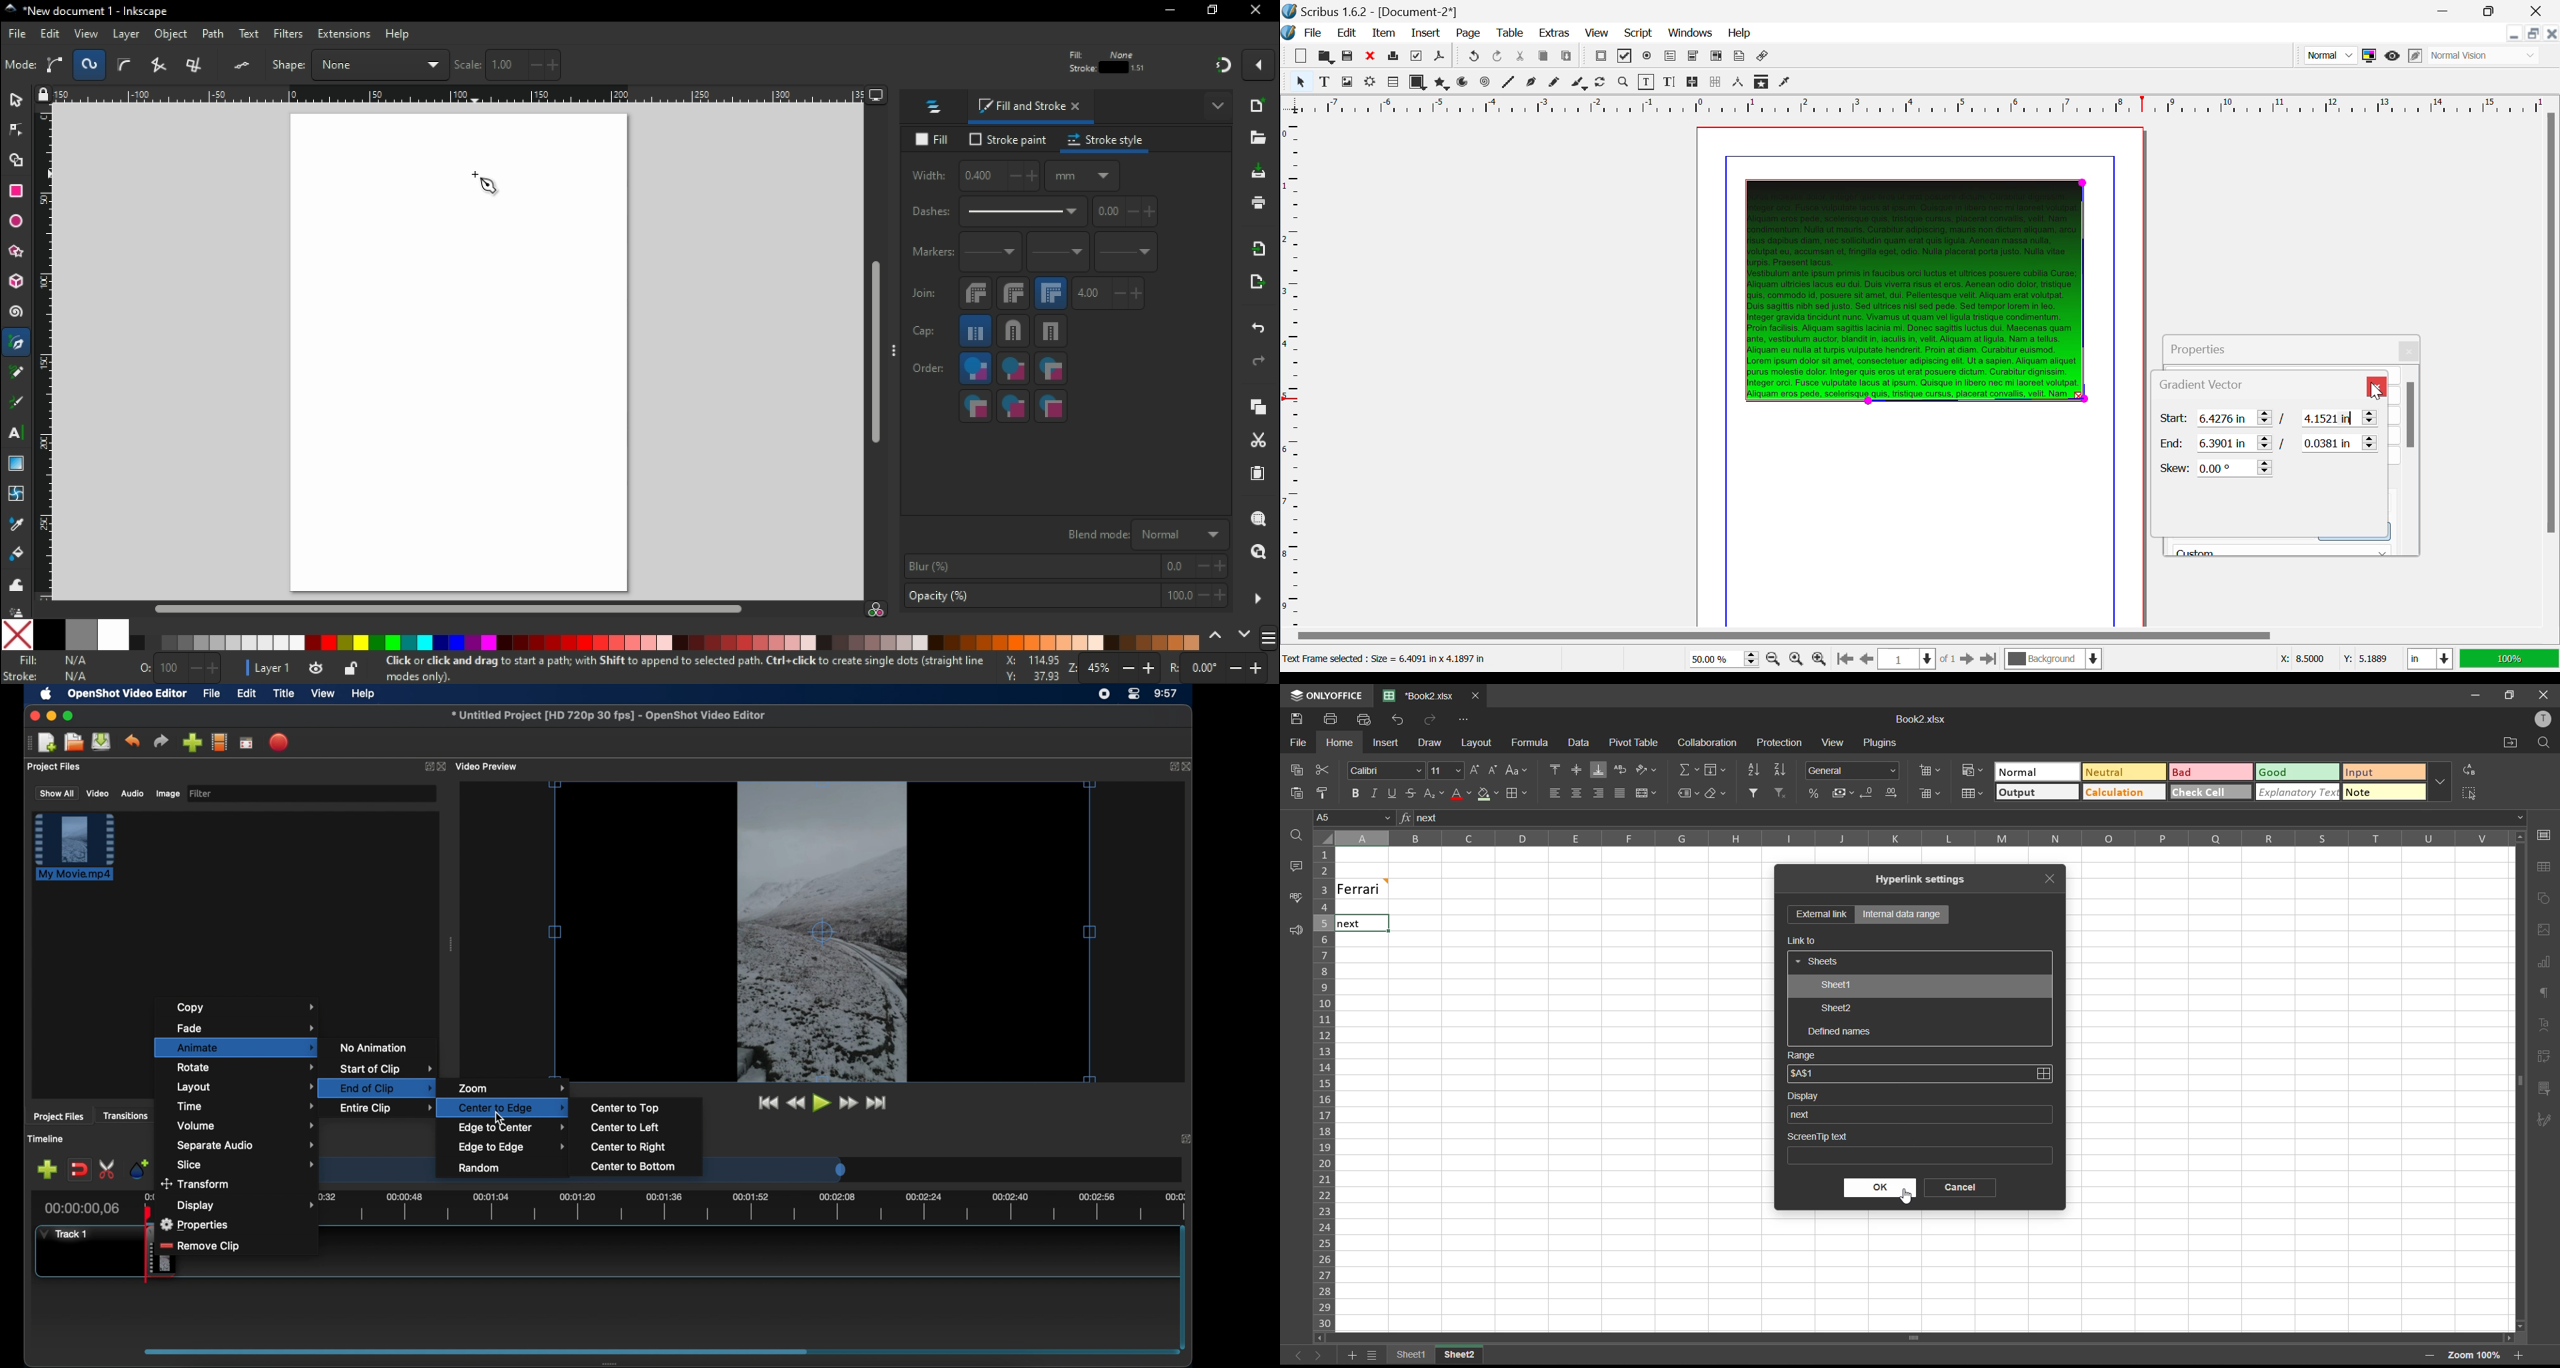  Describe the element at coordinates (1261, 520) in the screenshot. I see `zoom selection` at that location.